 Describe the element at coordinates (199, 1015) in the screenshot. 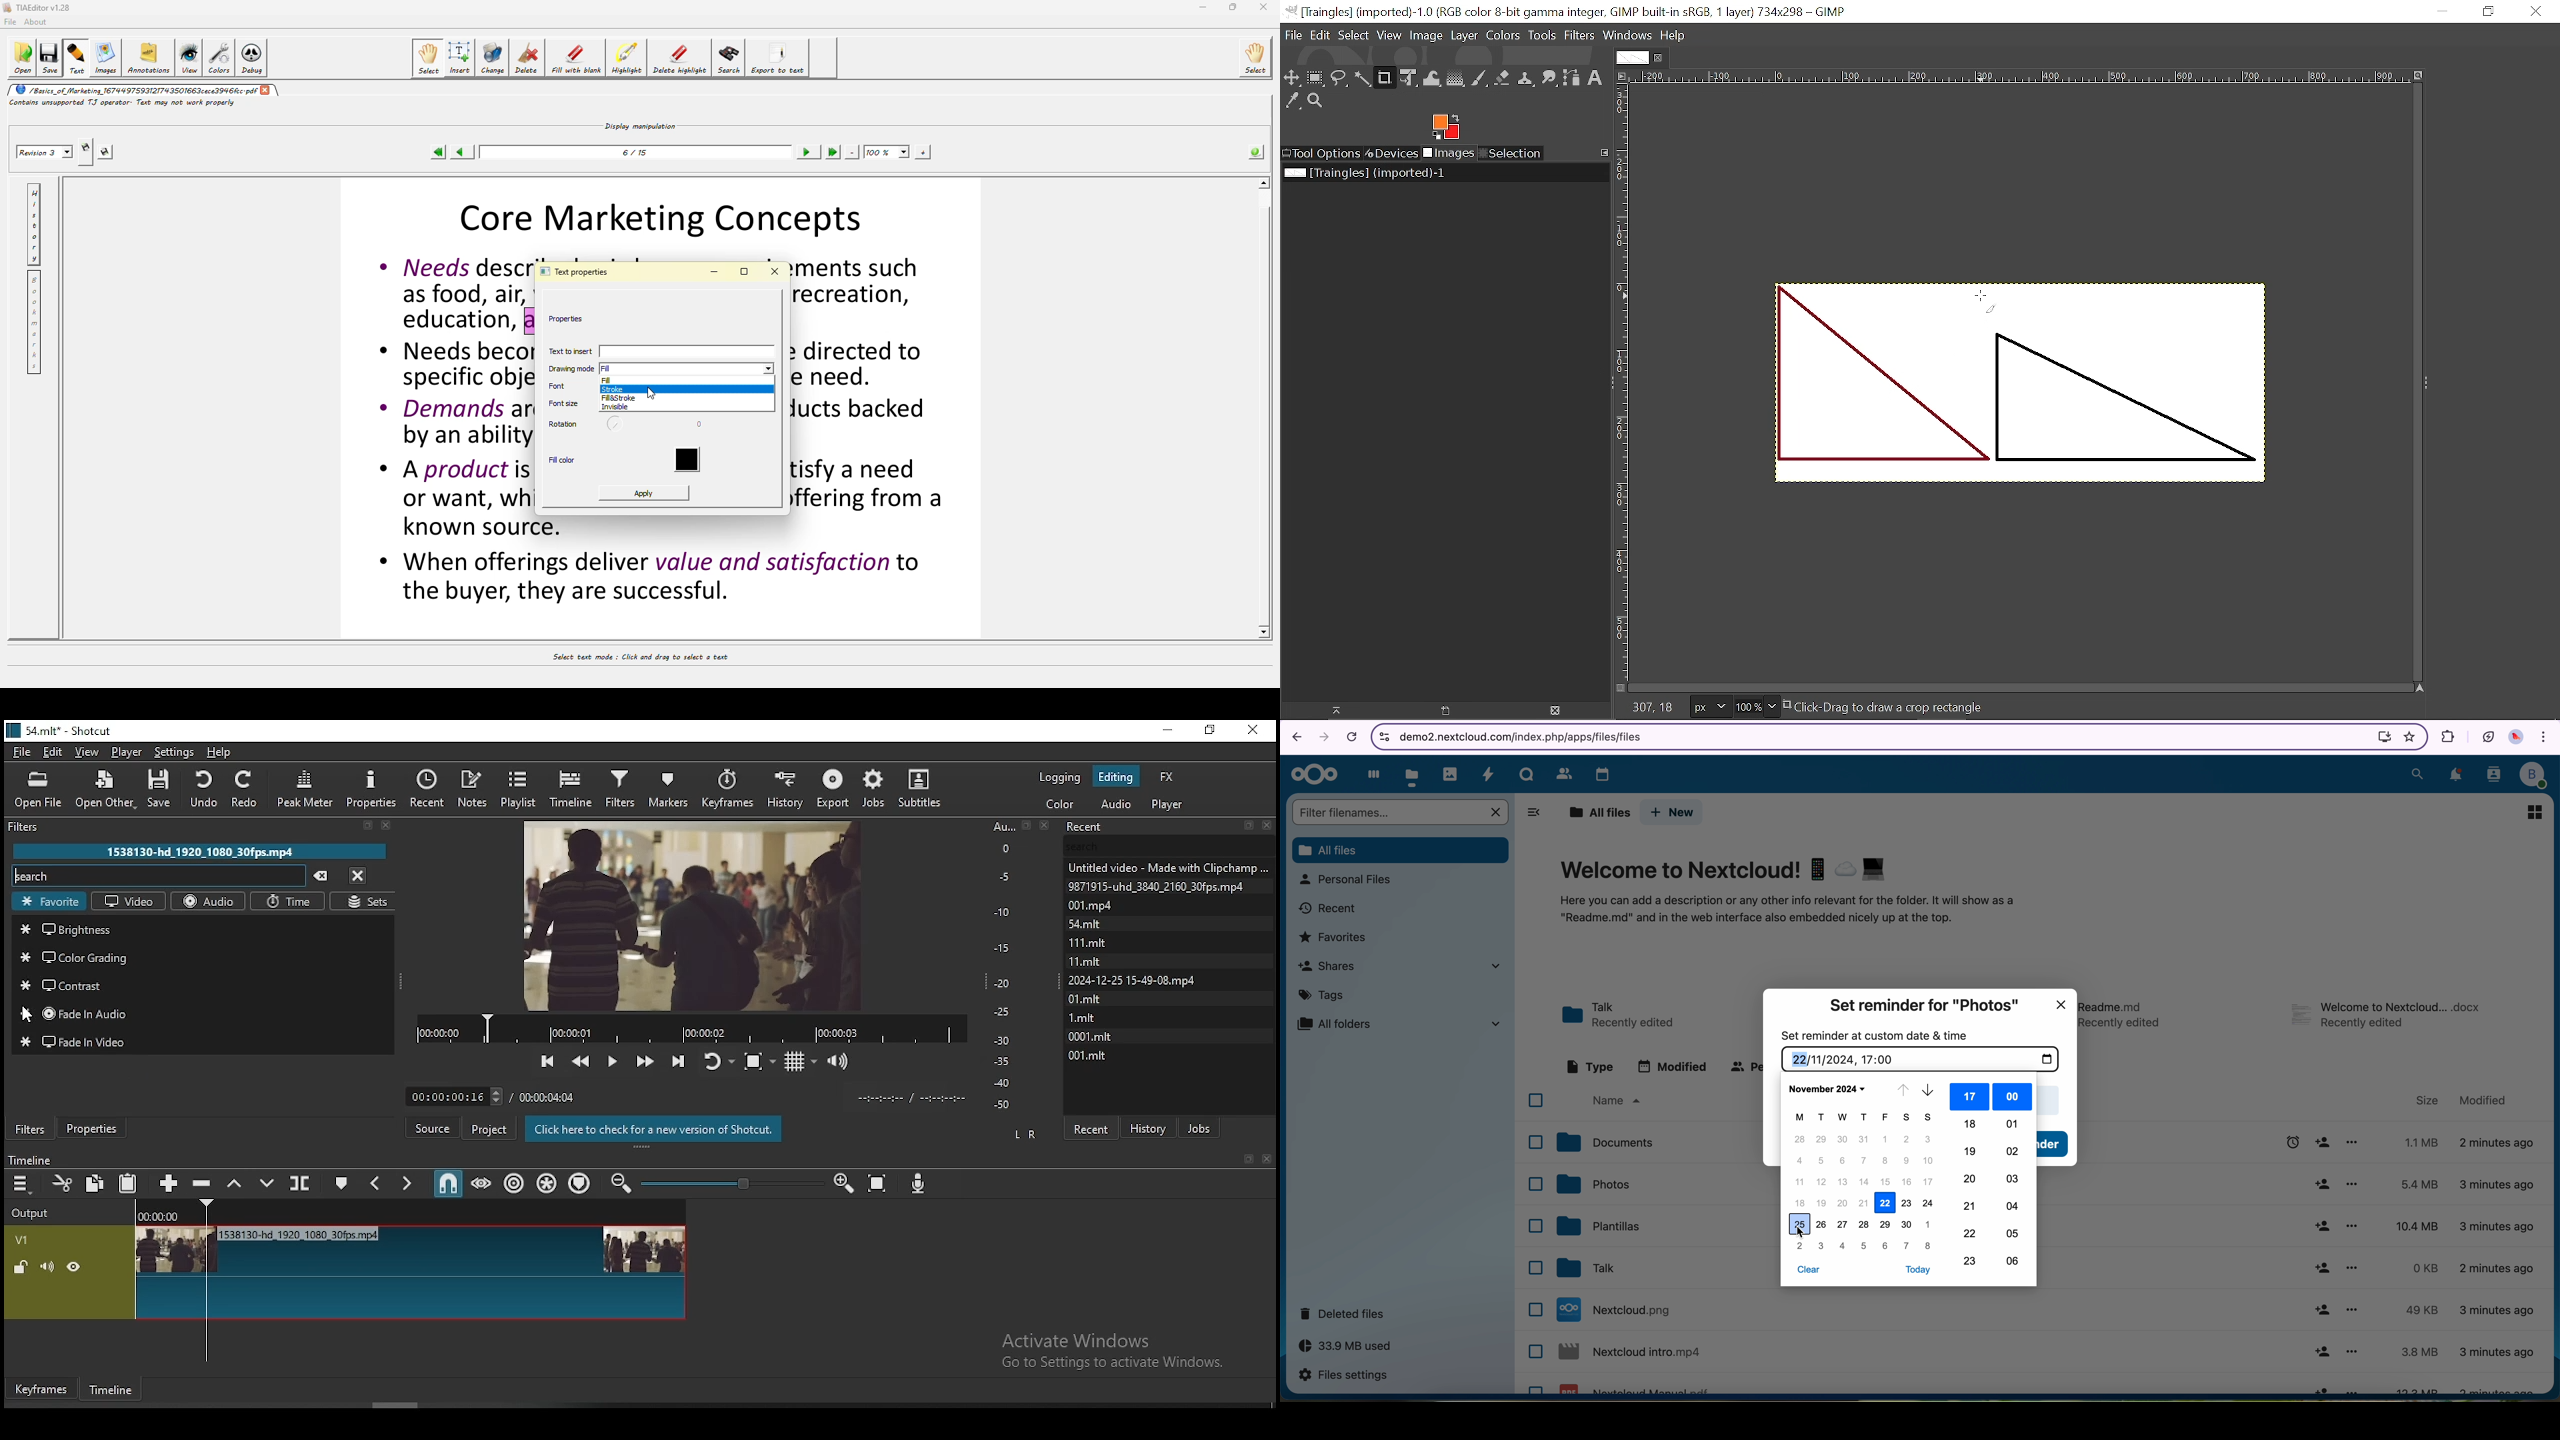

I see `fade in audio` at that location.